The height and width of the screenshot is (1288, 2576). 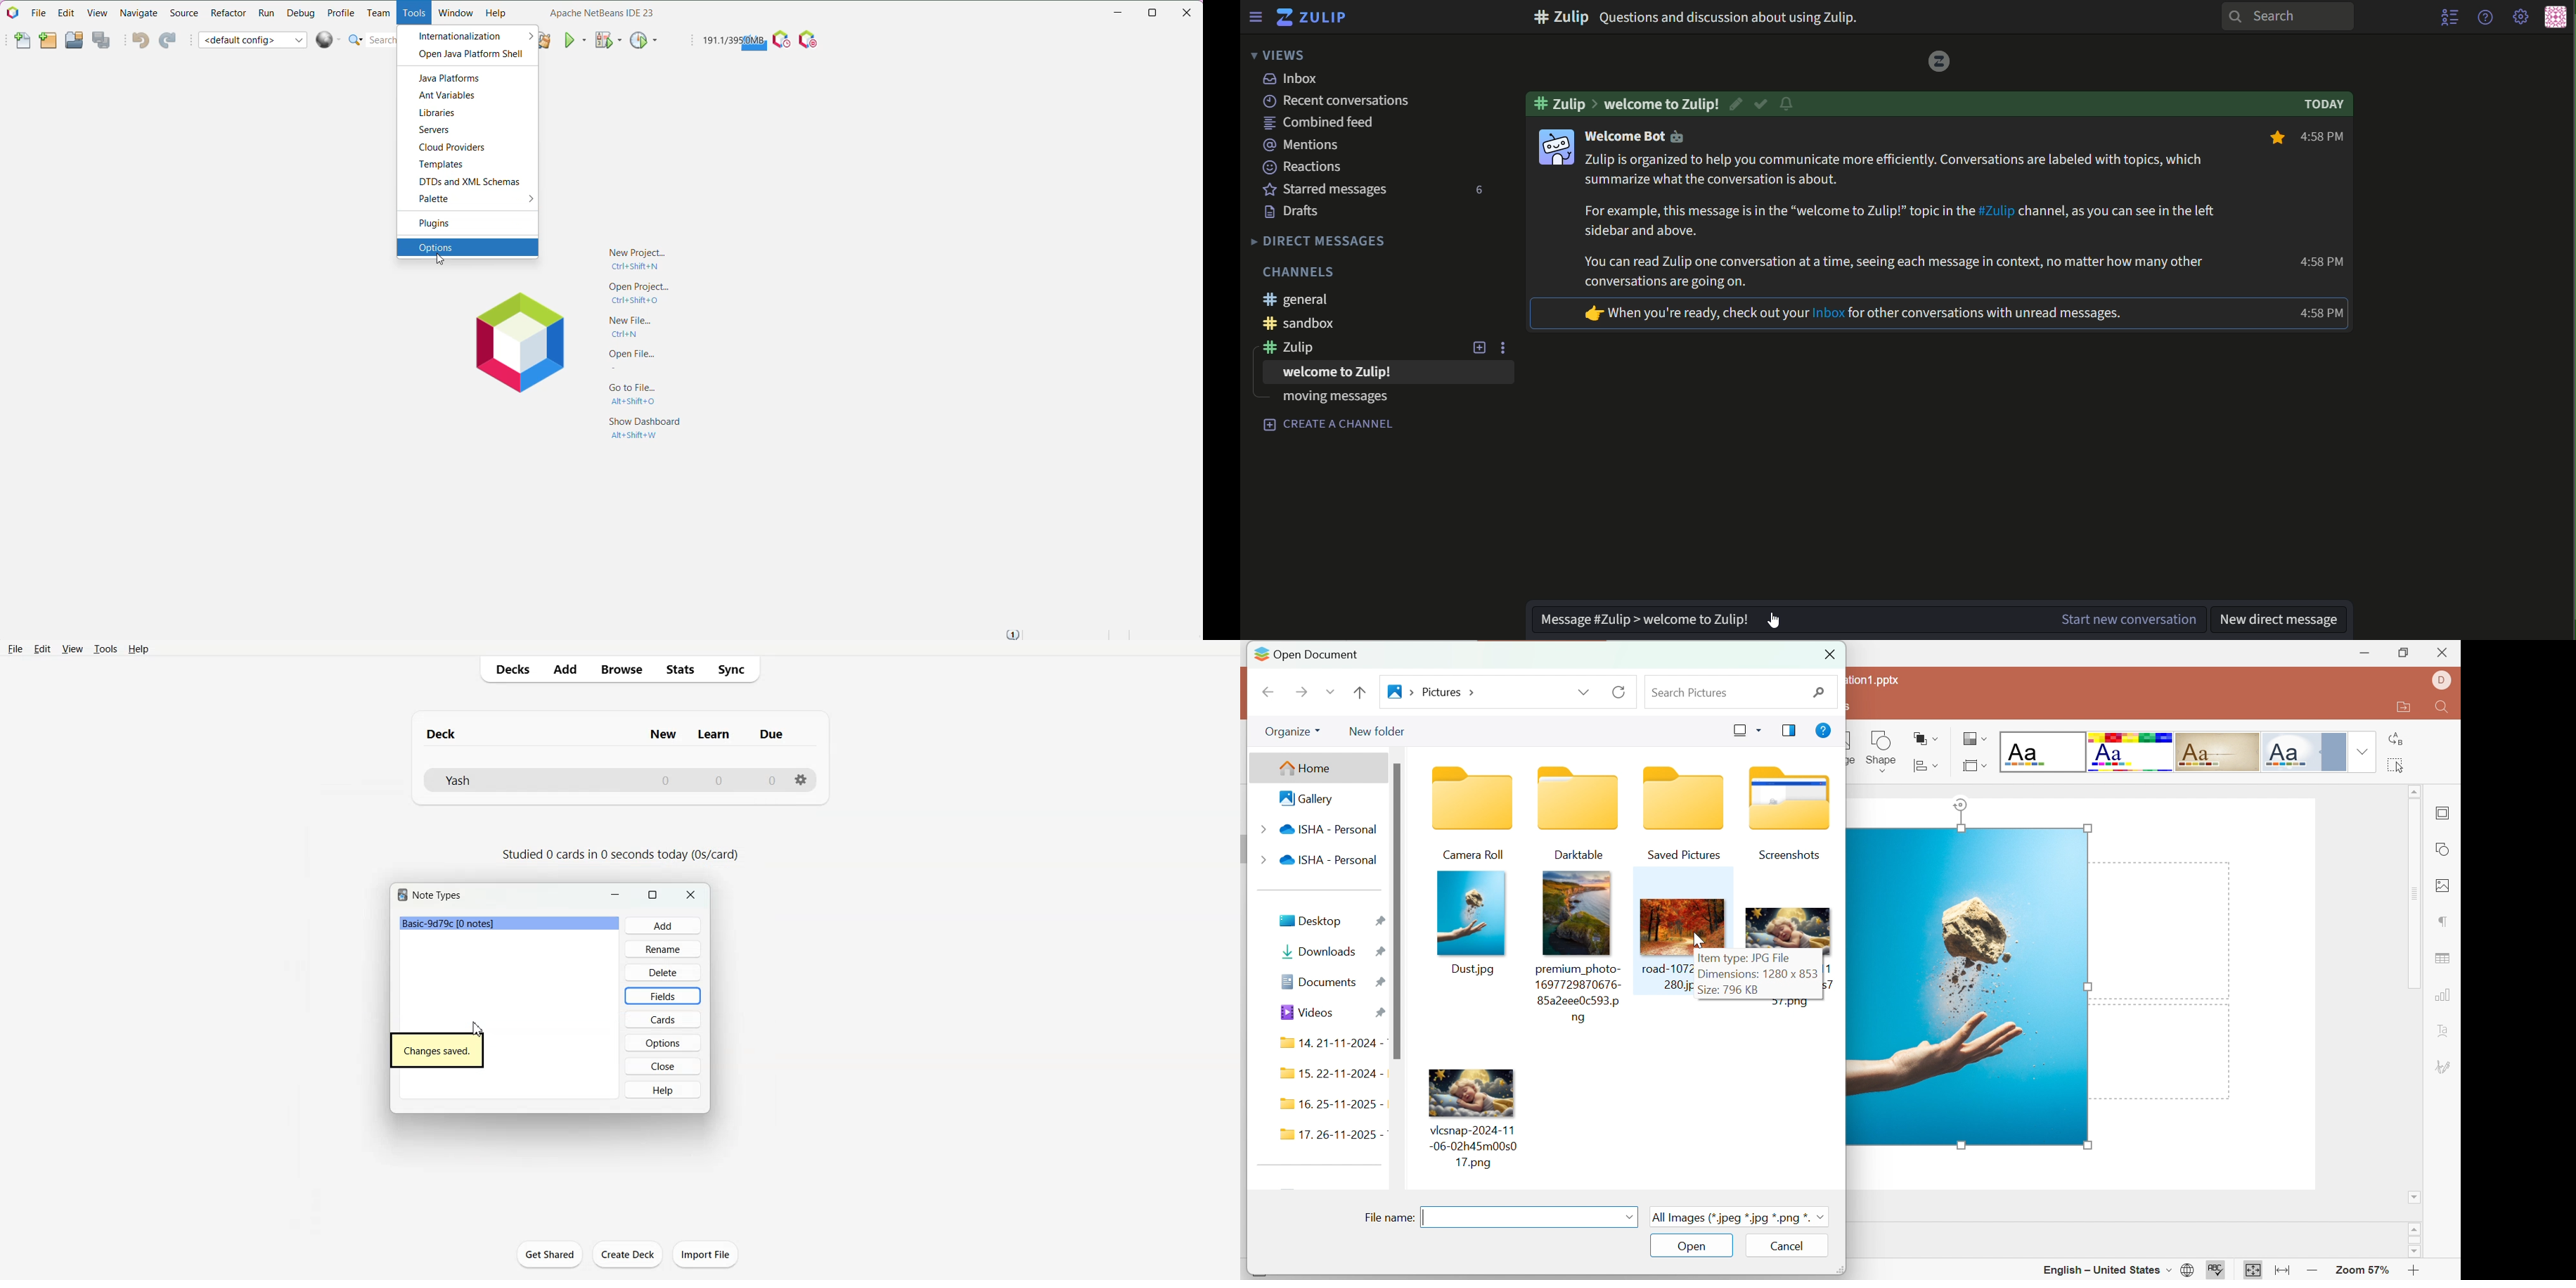 What do you see at coordinates (2327, 105) in the screenshot?
I see `text` at bounding box center [2327, 105].